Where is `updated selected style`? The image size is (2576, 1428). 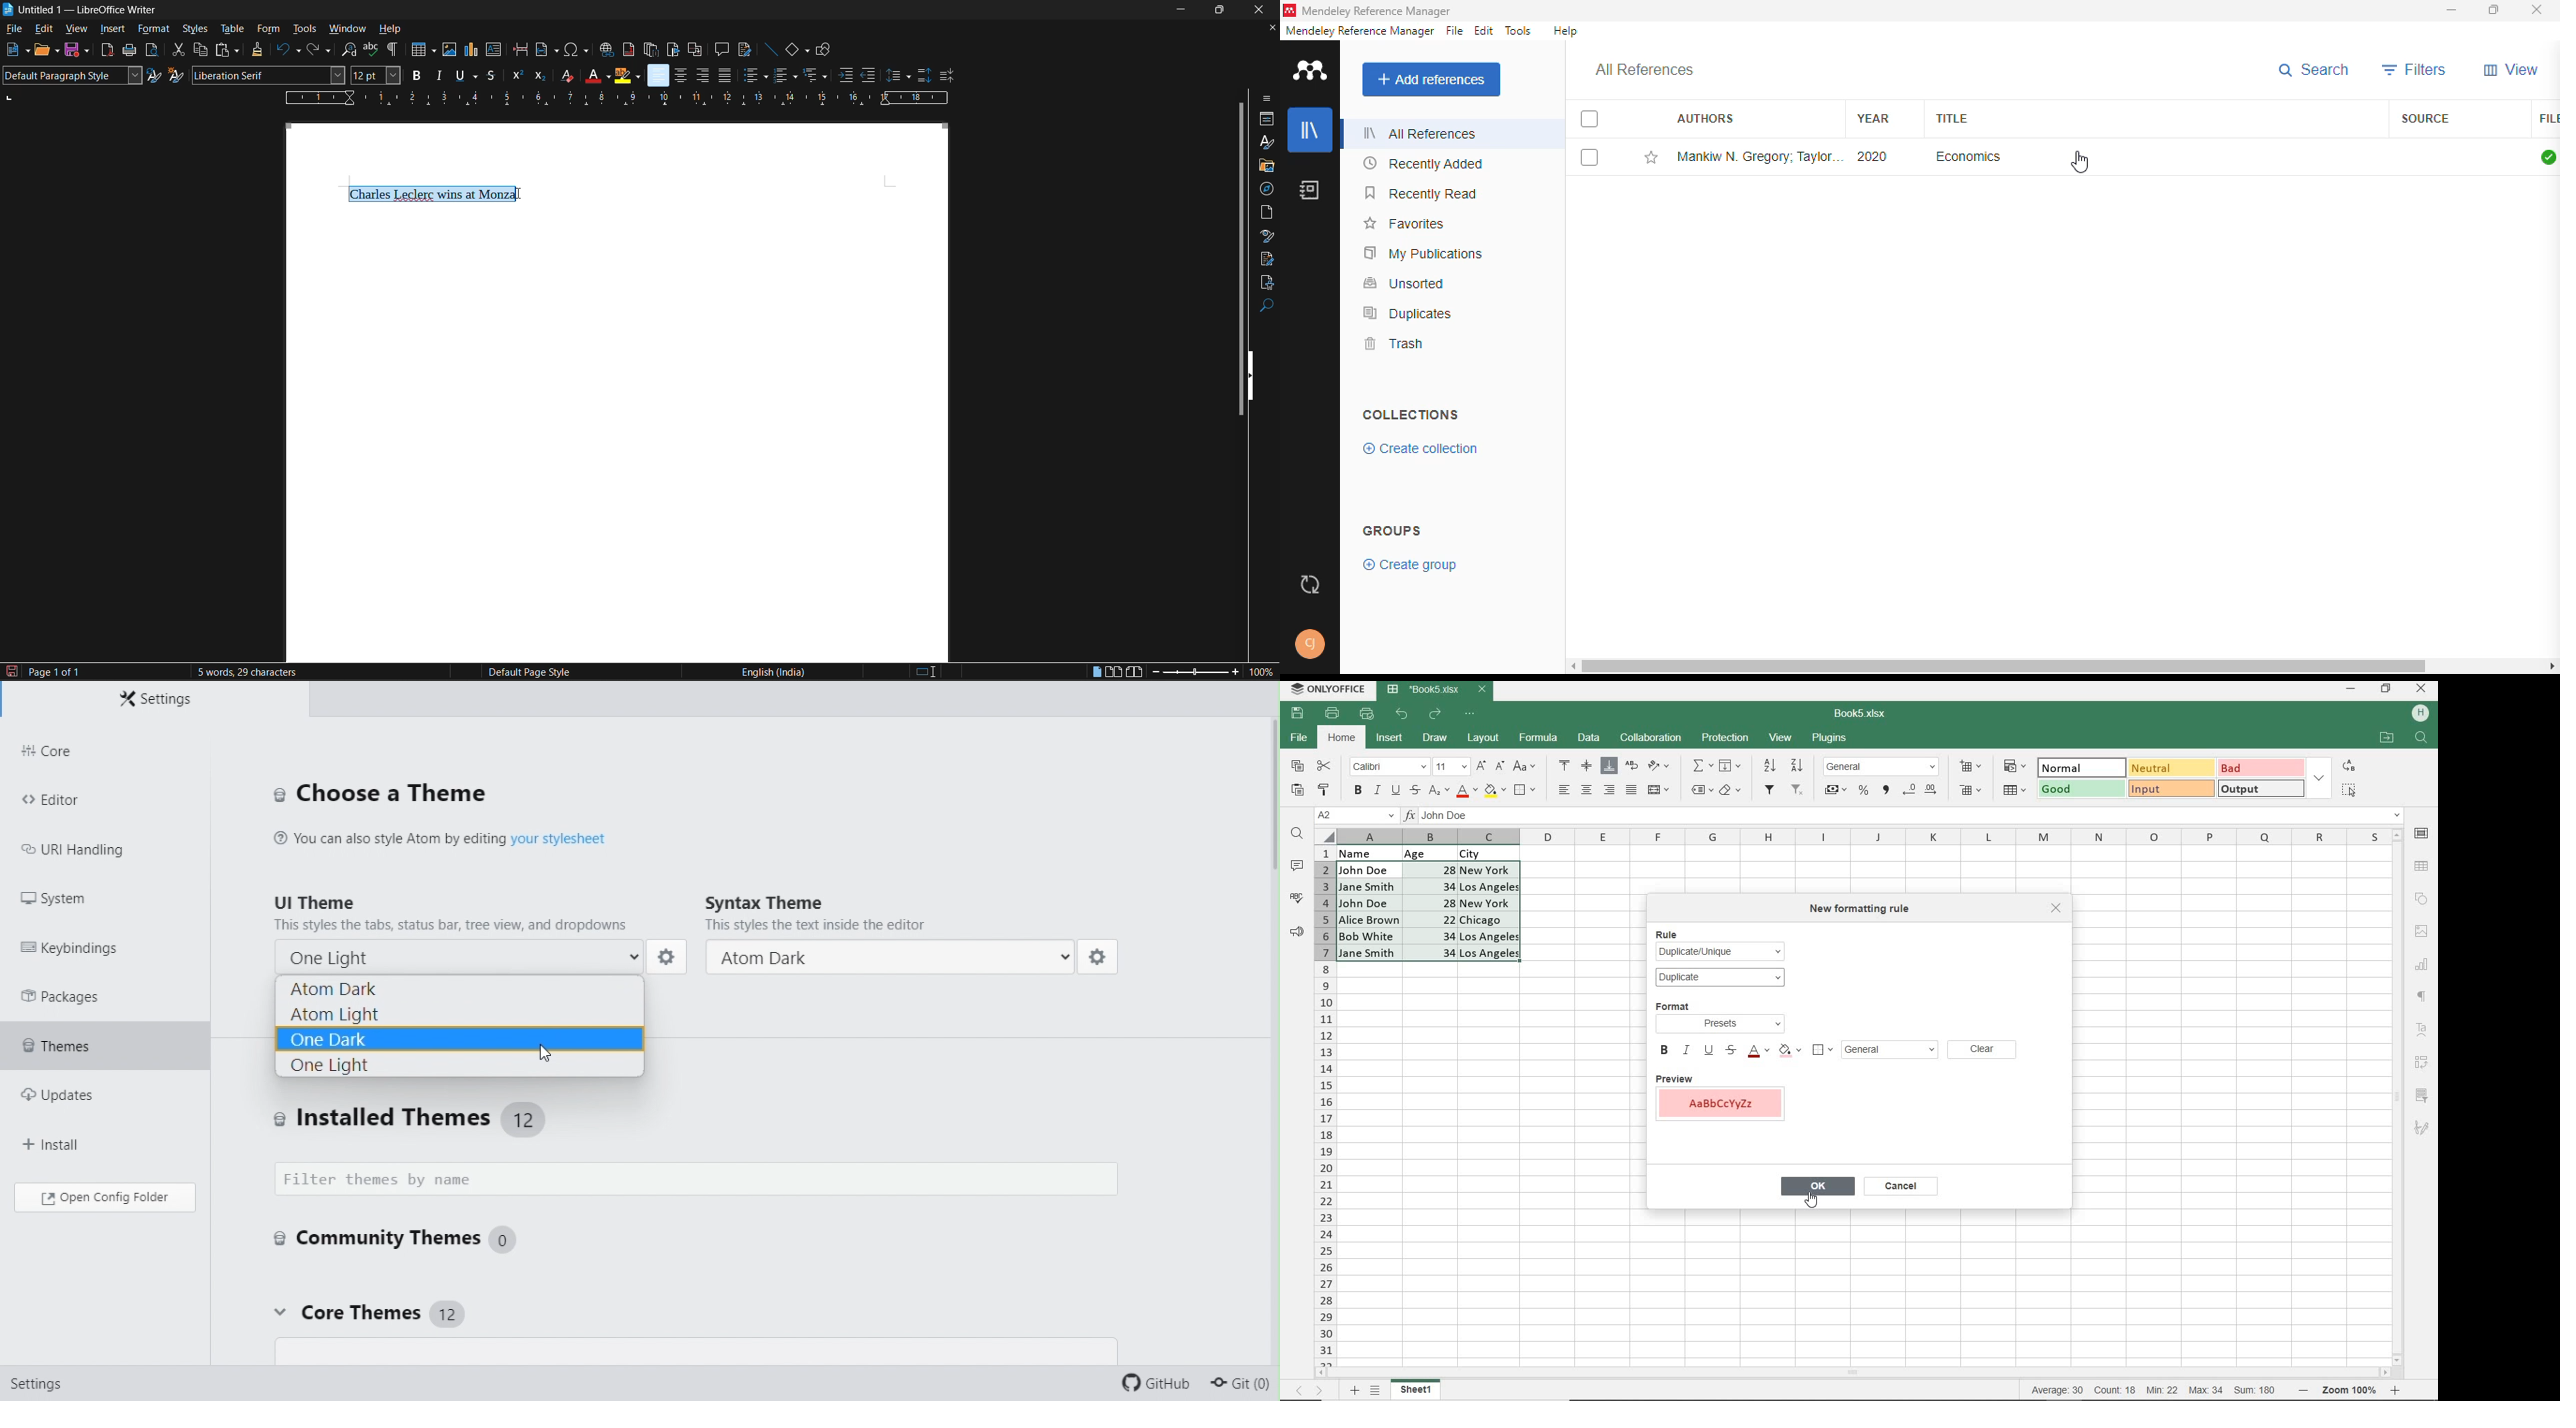 updated selected style is located at coordinates (155, 75).